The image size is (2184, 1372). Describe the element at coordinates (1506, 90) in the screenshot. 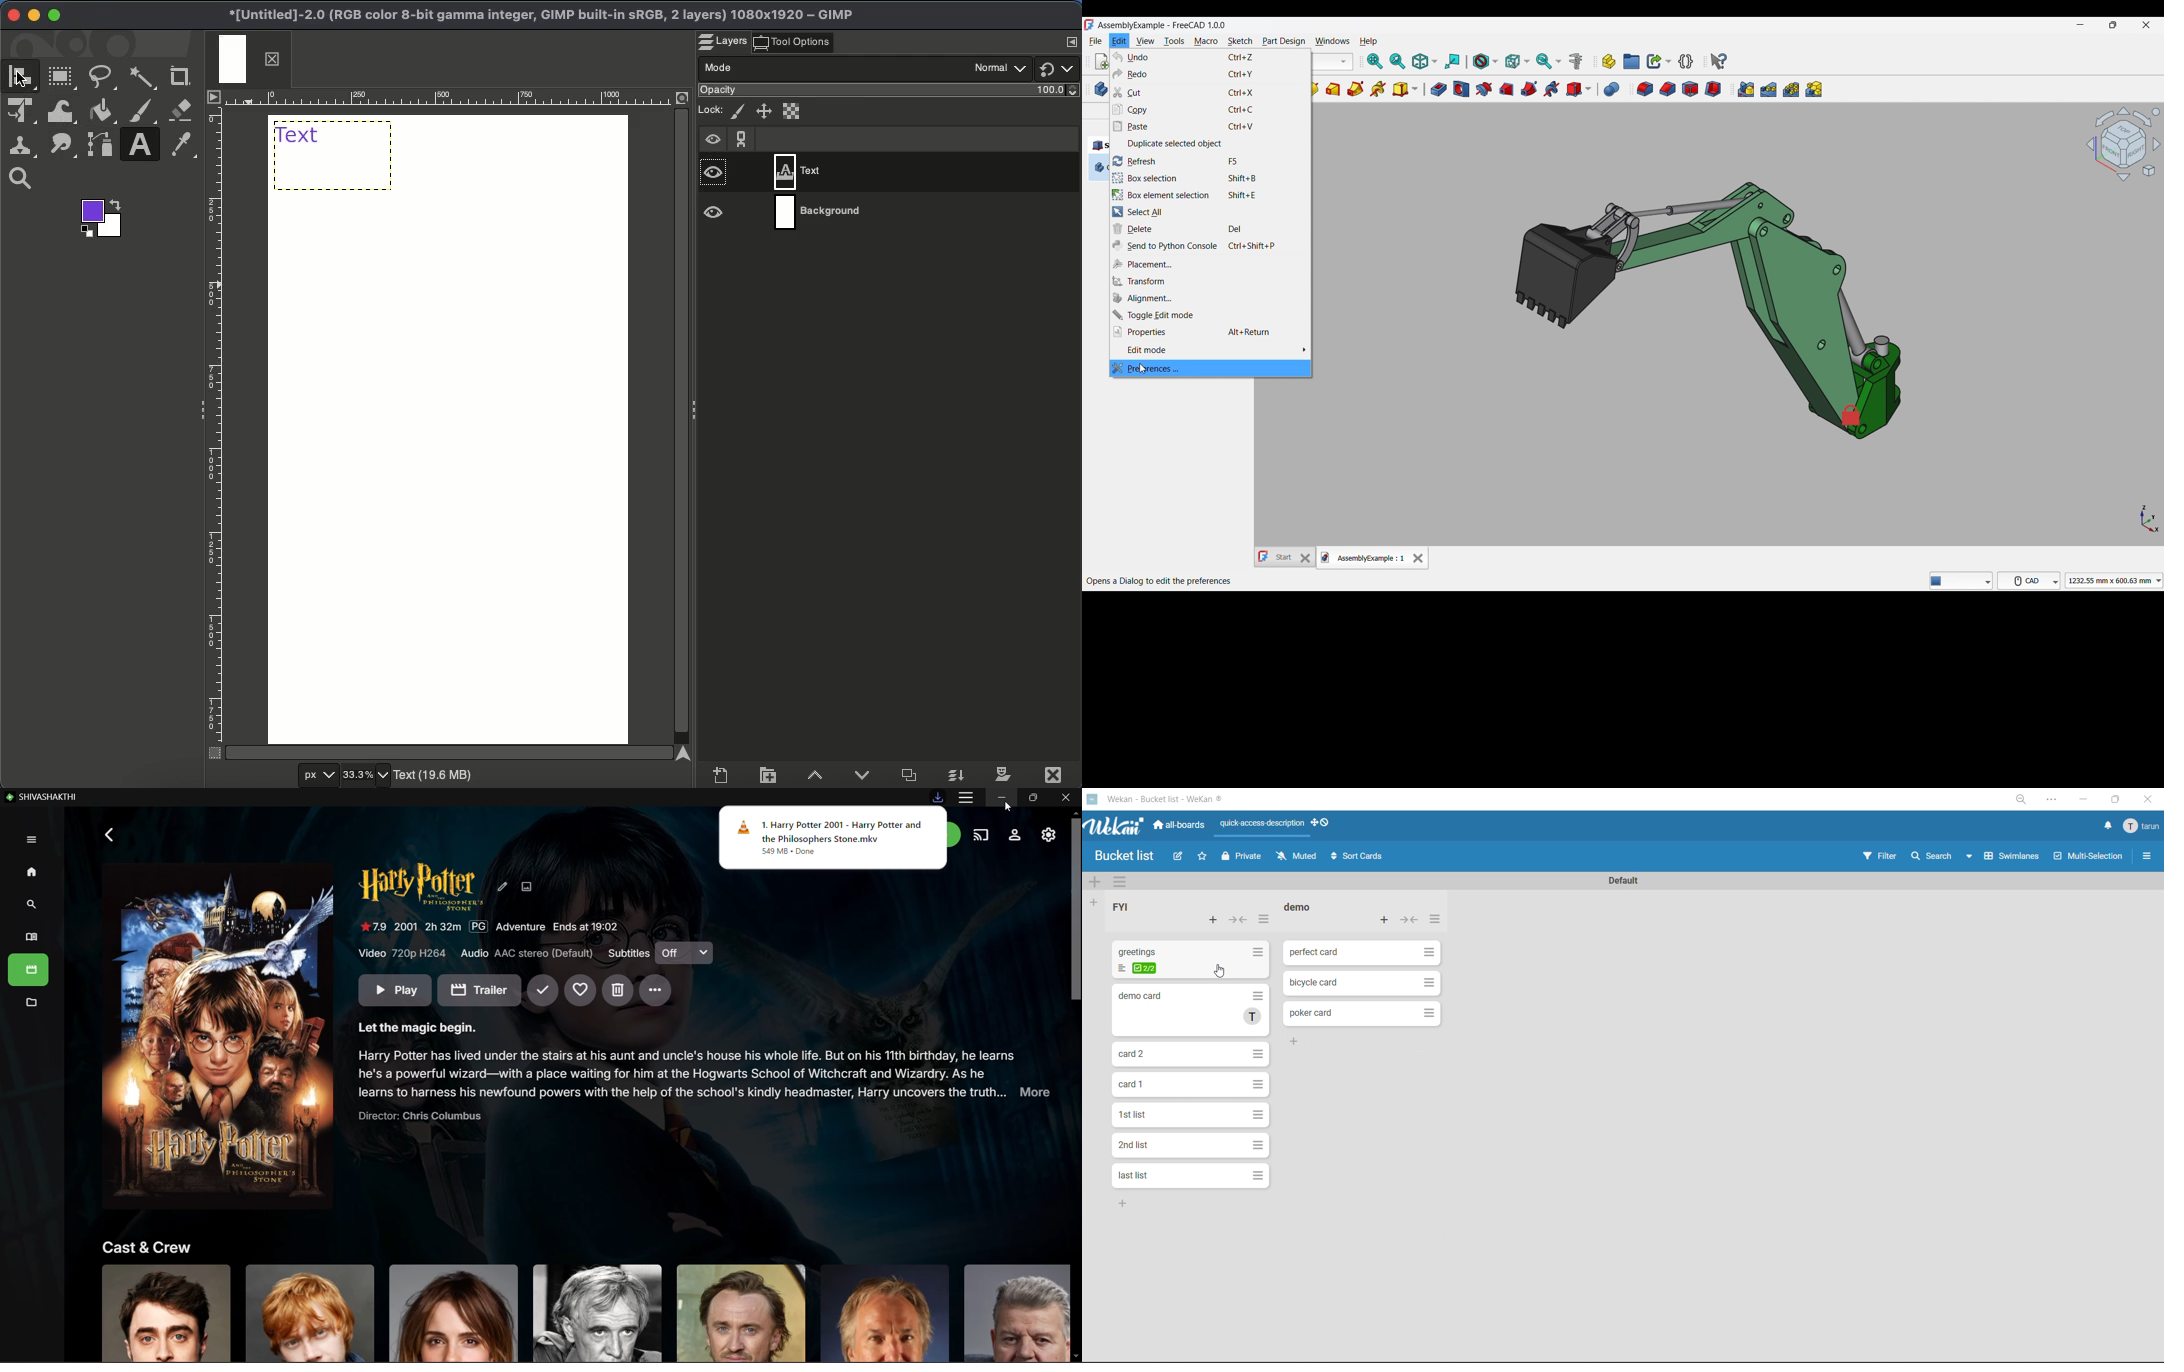

I see `Subtractive loft` at that location.